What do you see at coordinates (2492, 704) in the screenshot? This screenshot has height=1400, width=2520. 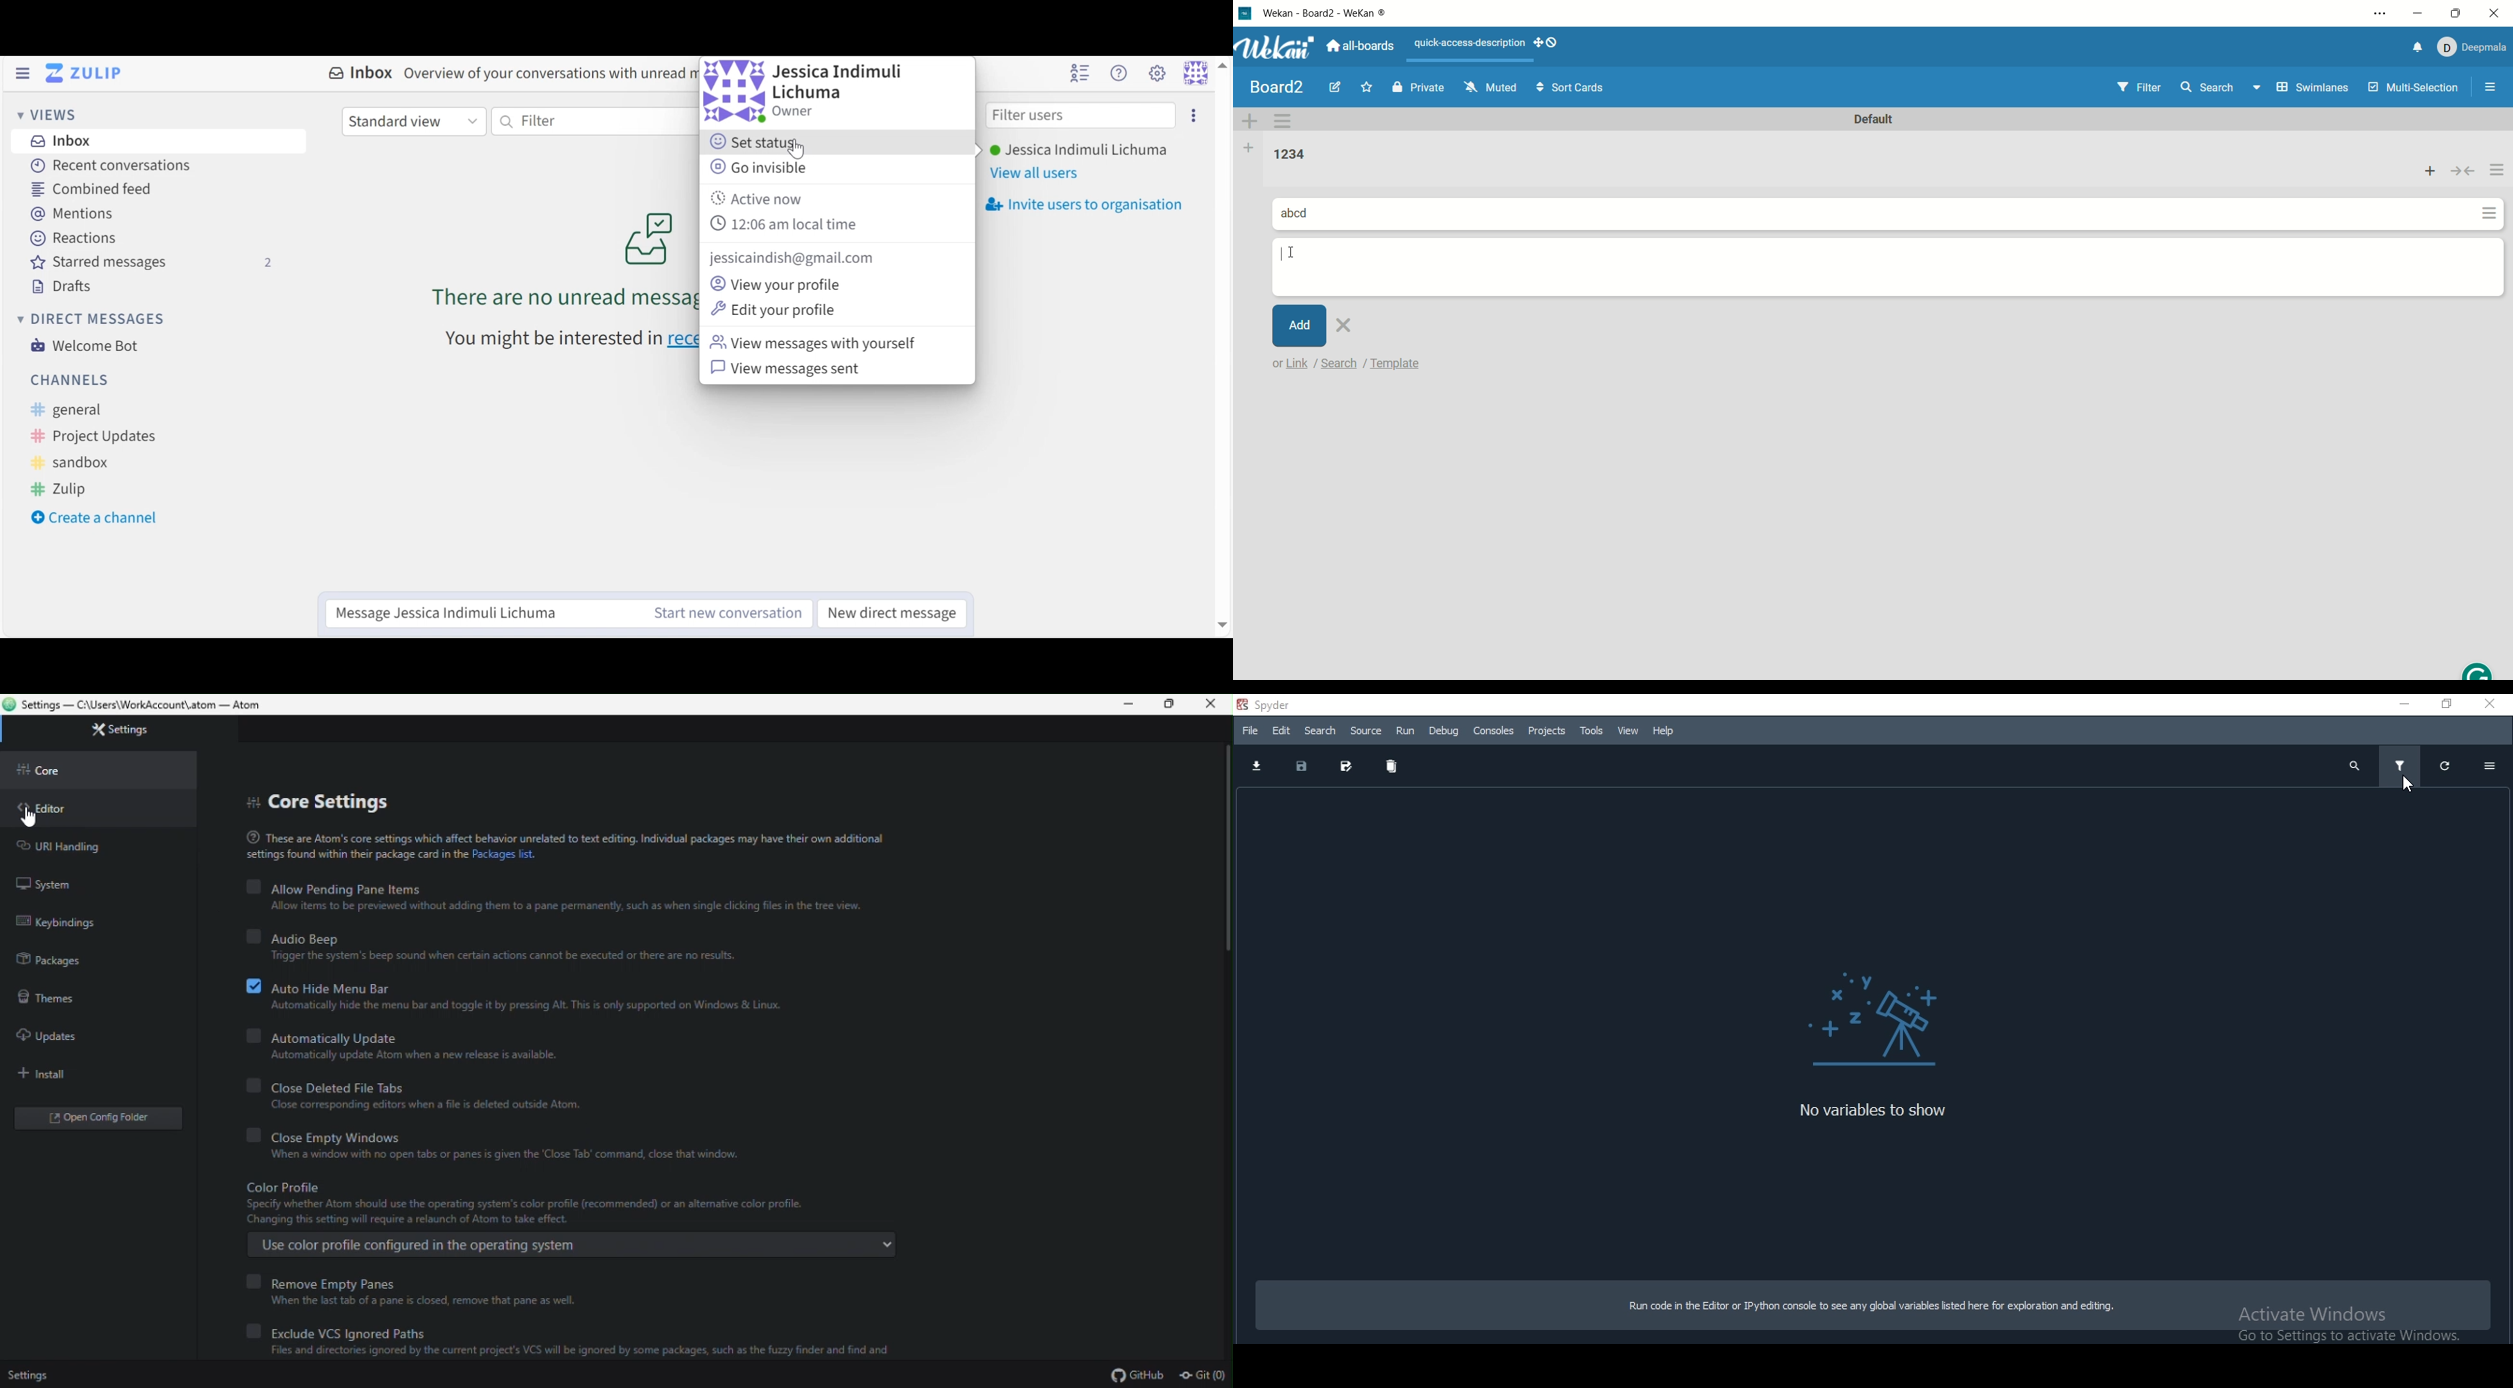 I see `Close` at bounding box center [2492, 704].